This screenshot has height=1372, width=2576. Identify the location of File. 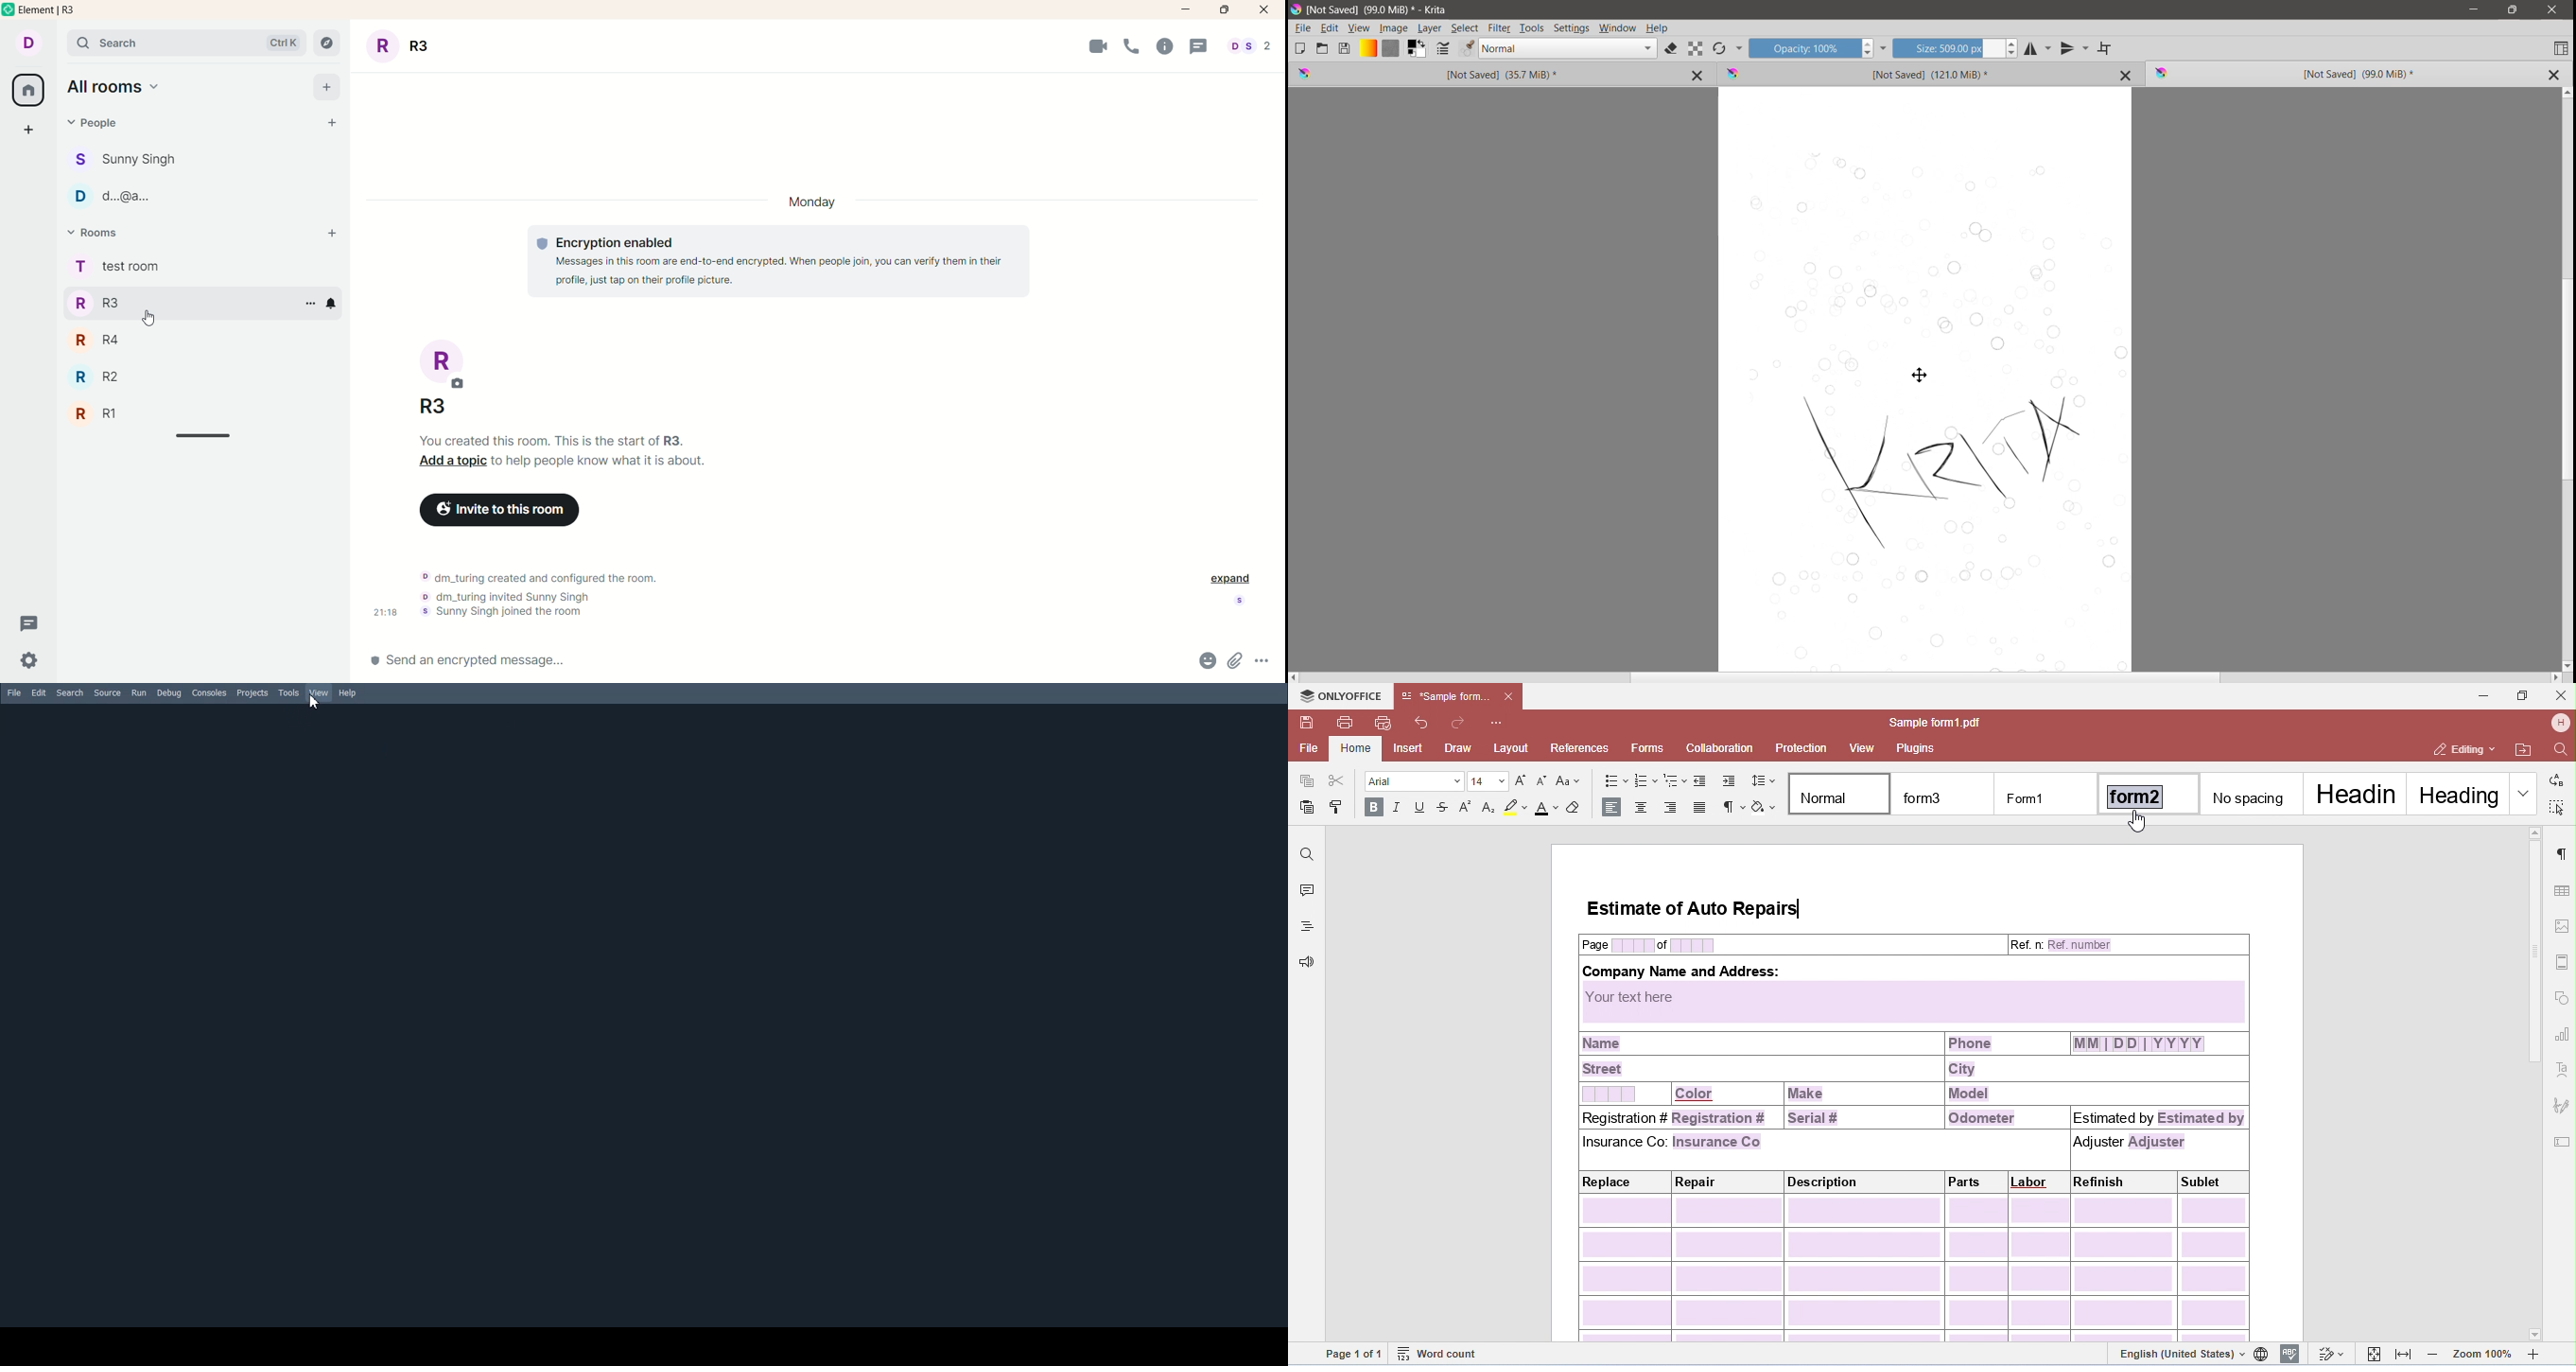
(1303, 28).